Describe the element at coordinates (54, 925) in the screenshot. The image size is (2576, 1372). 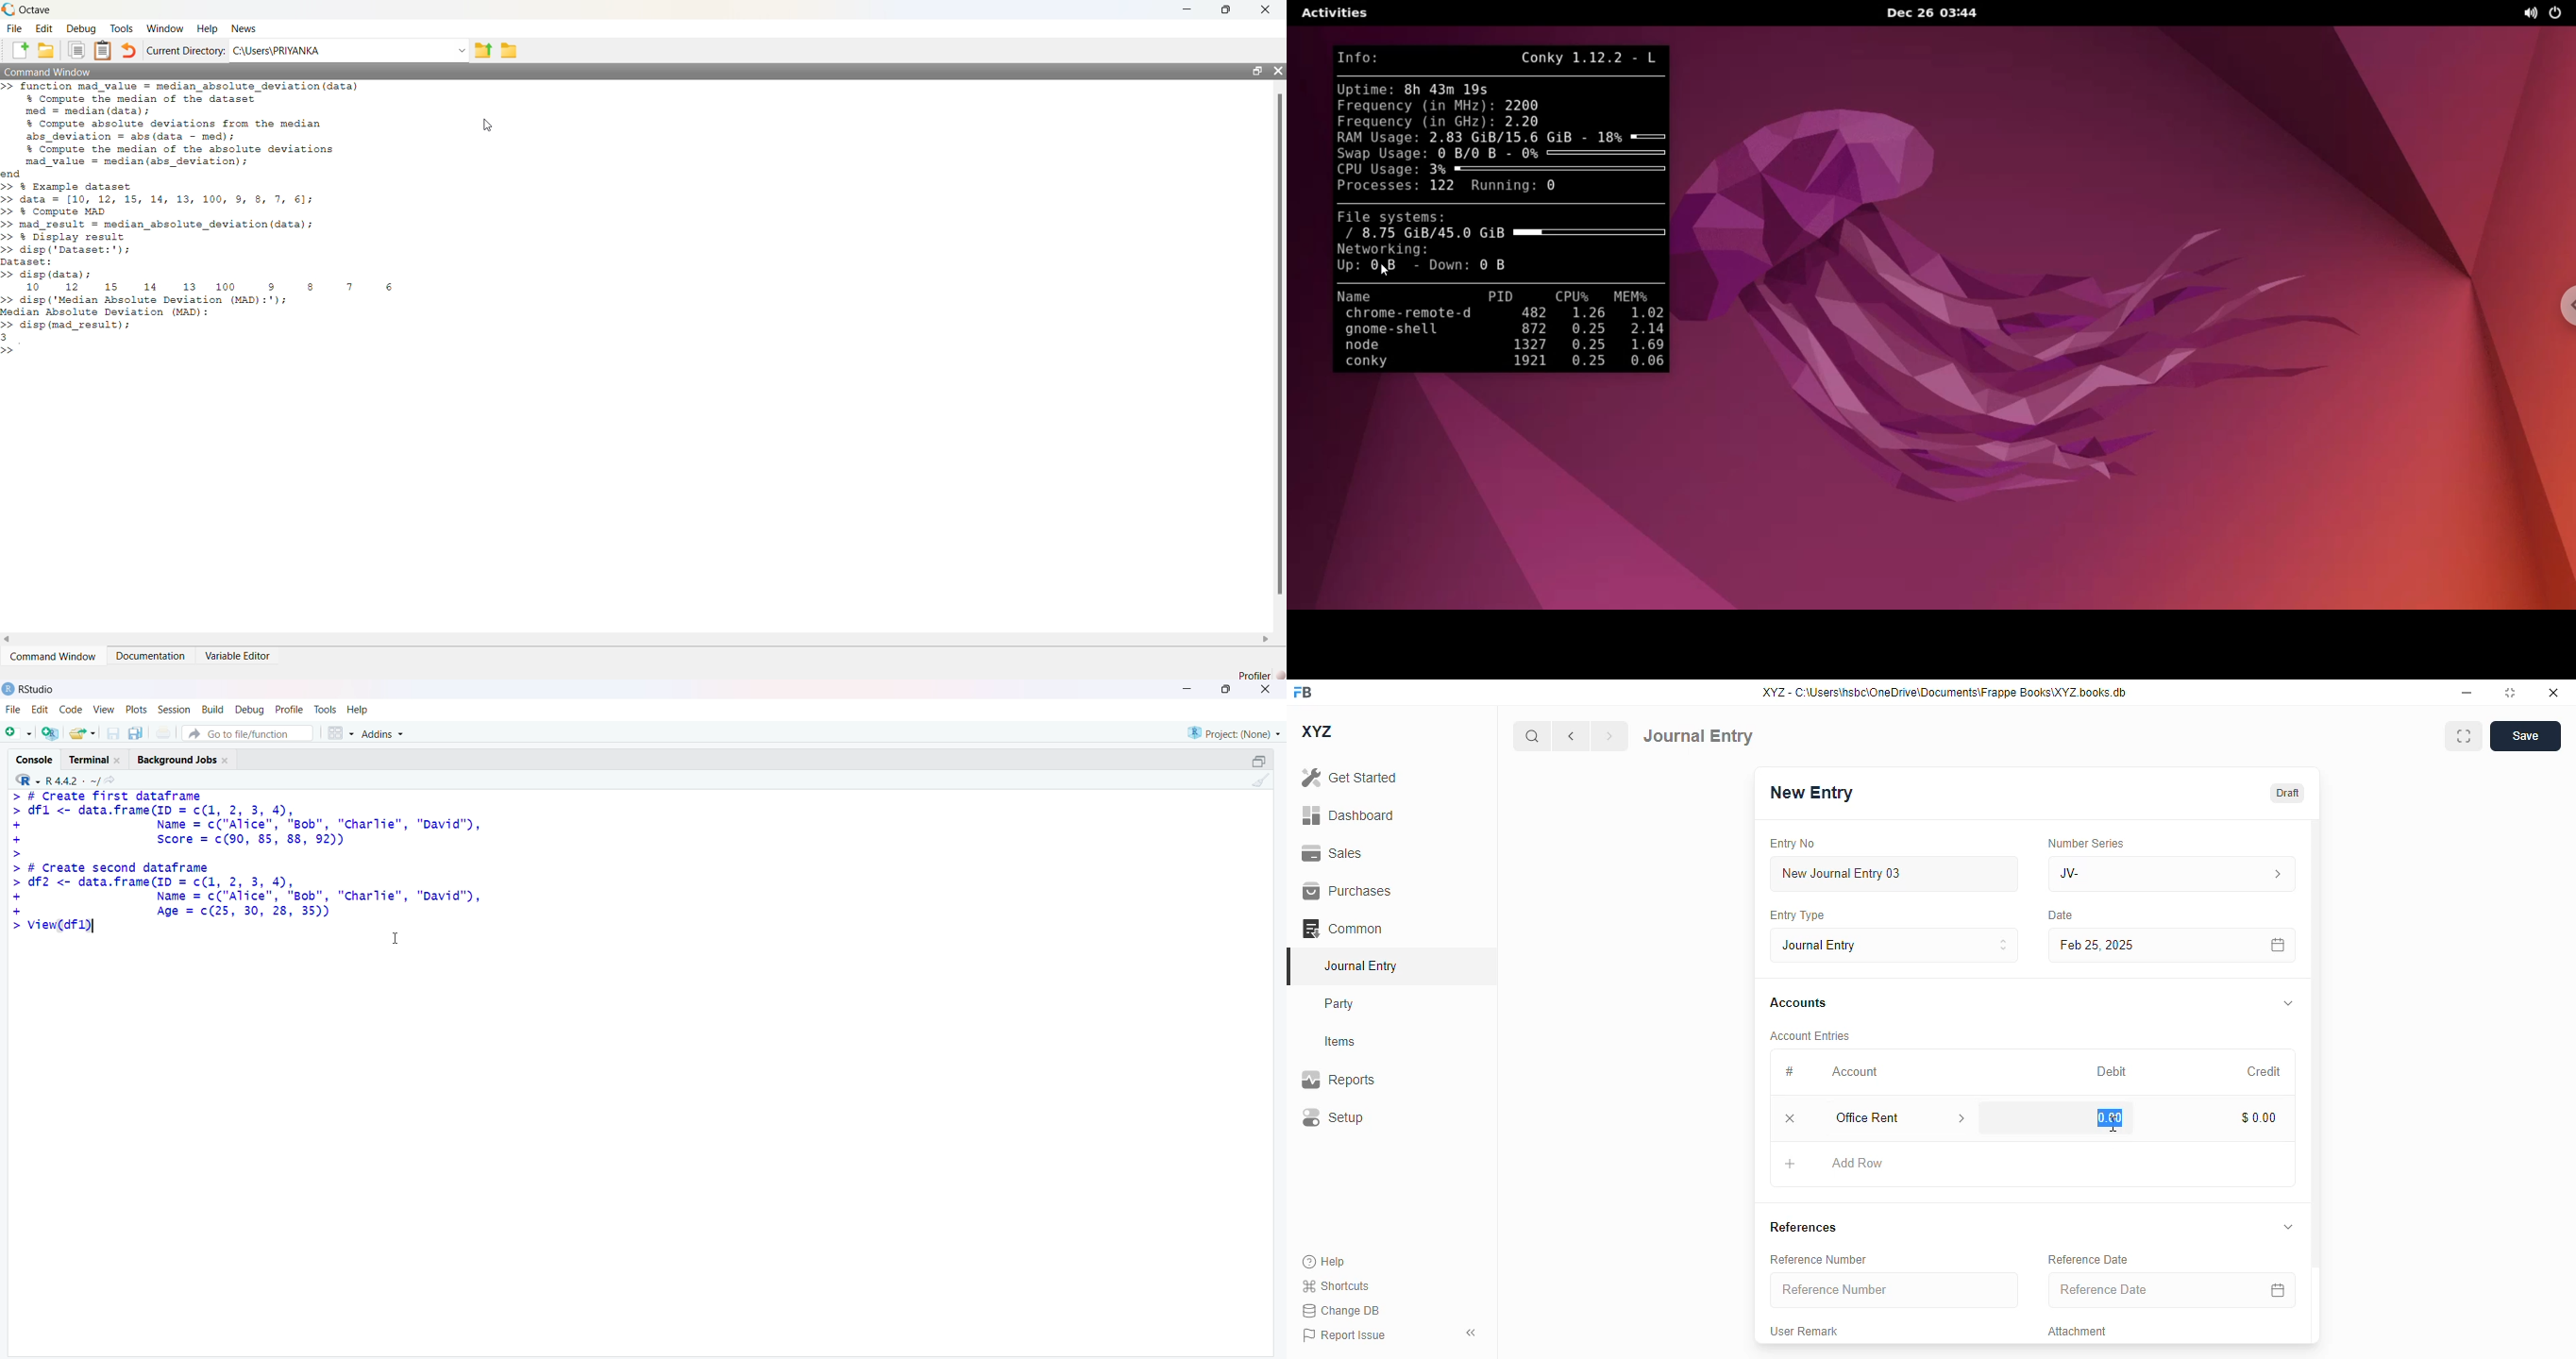
I see `> View(df1)` at that location.